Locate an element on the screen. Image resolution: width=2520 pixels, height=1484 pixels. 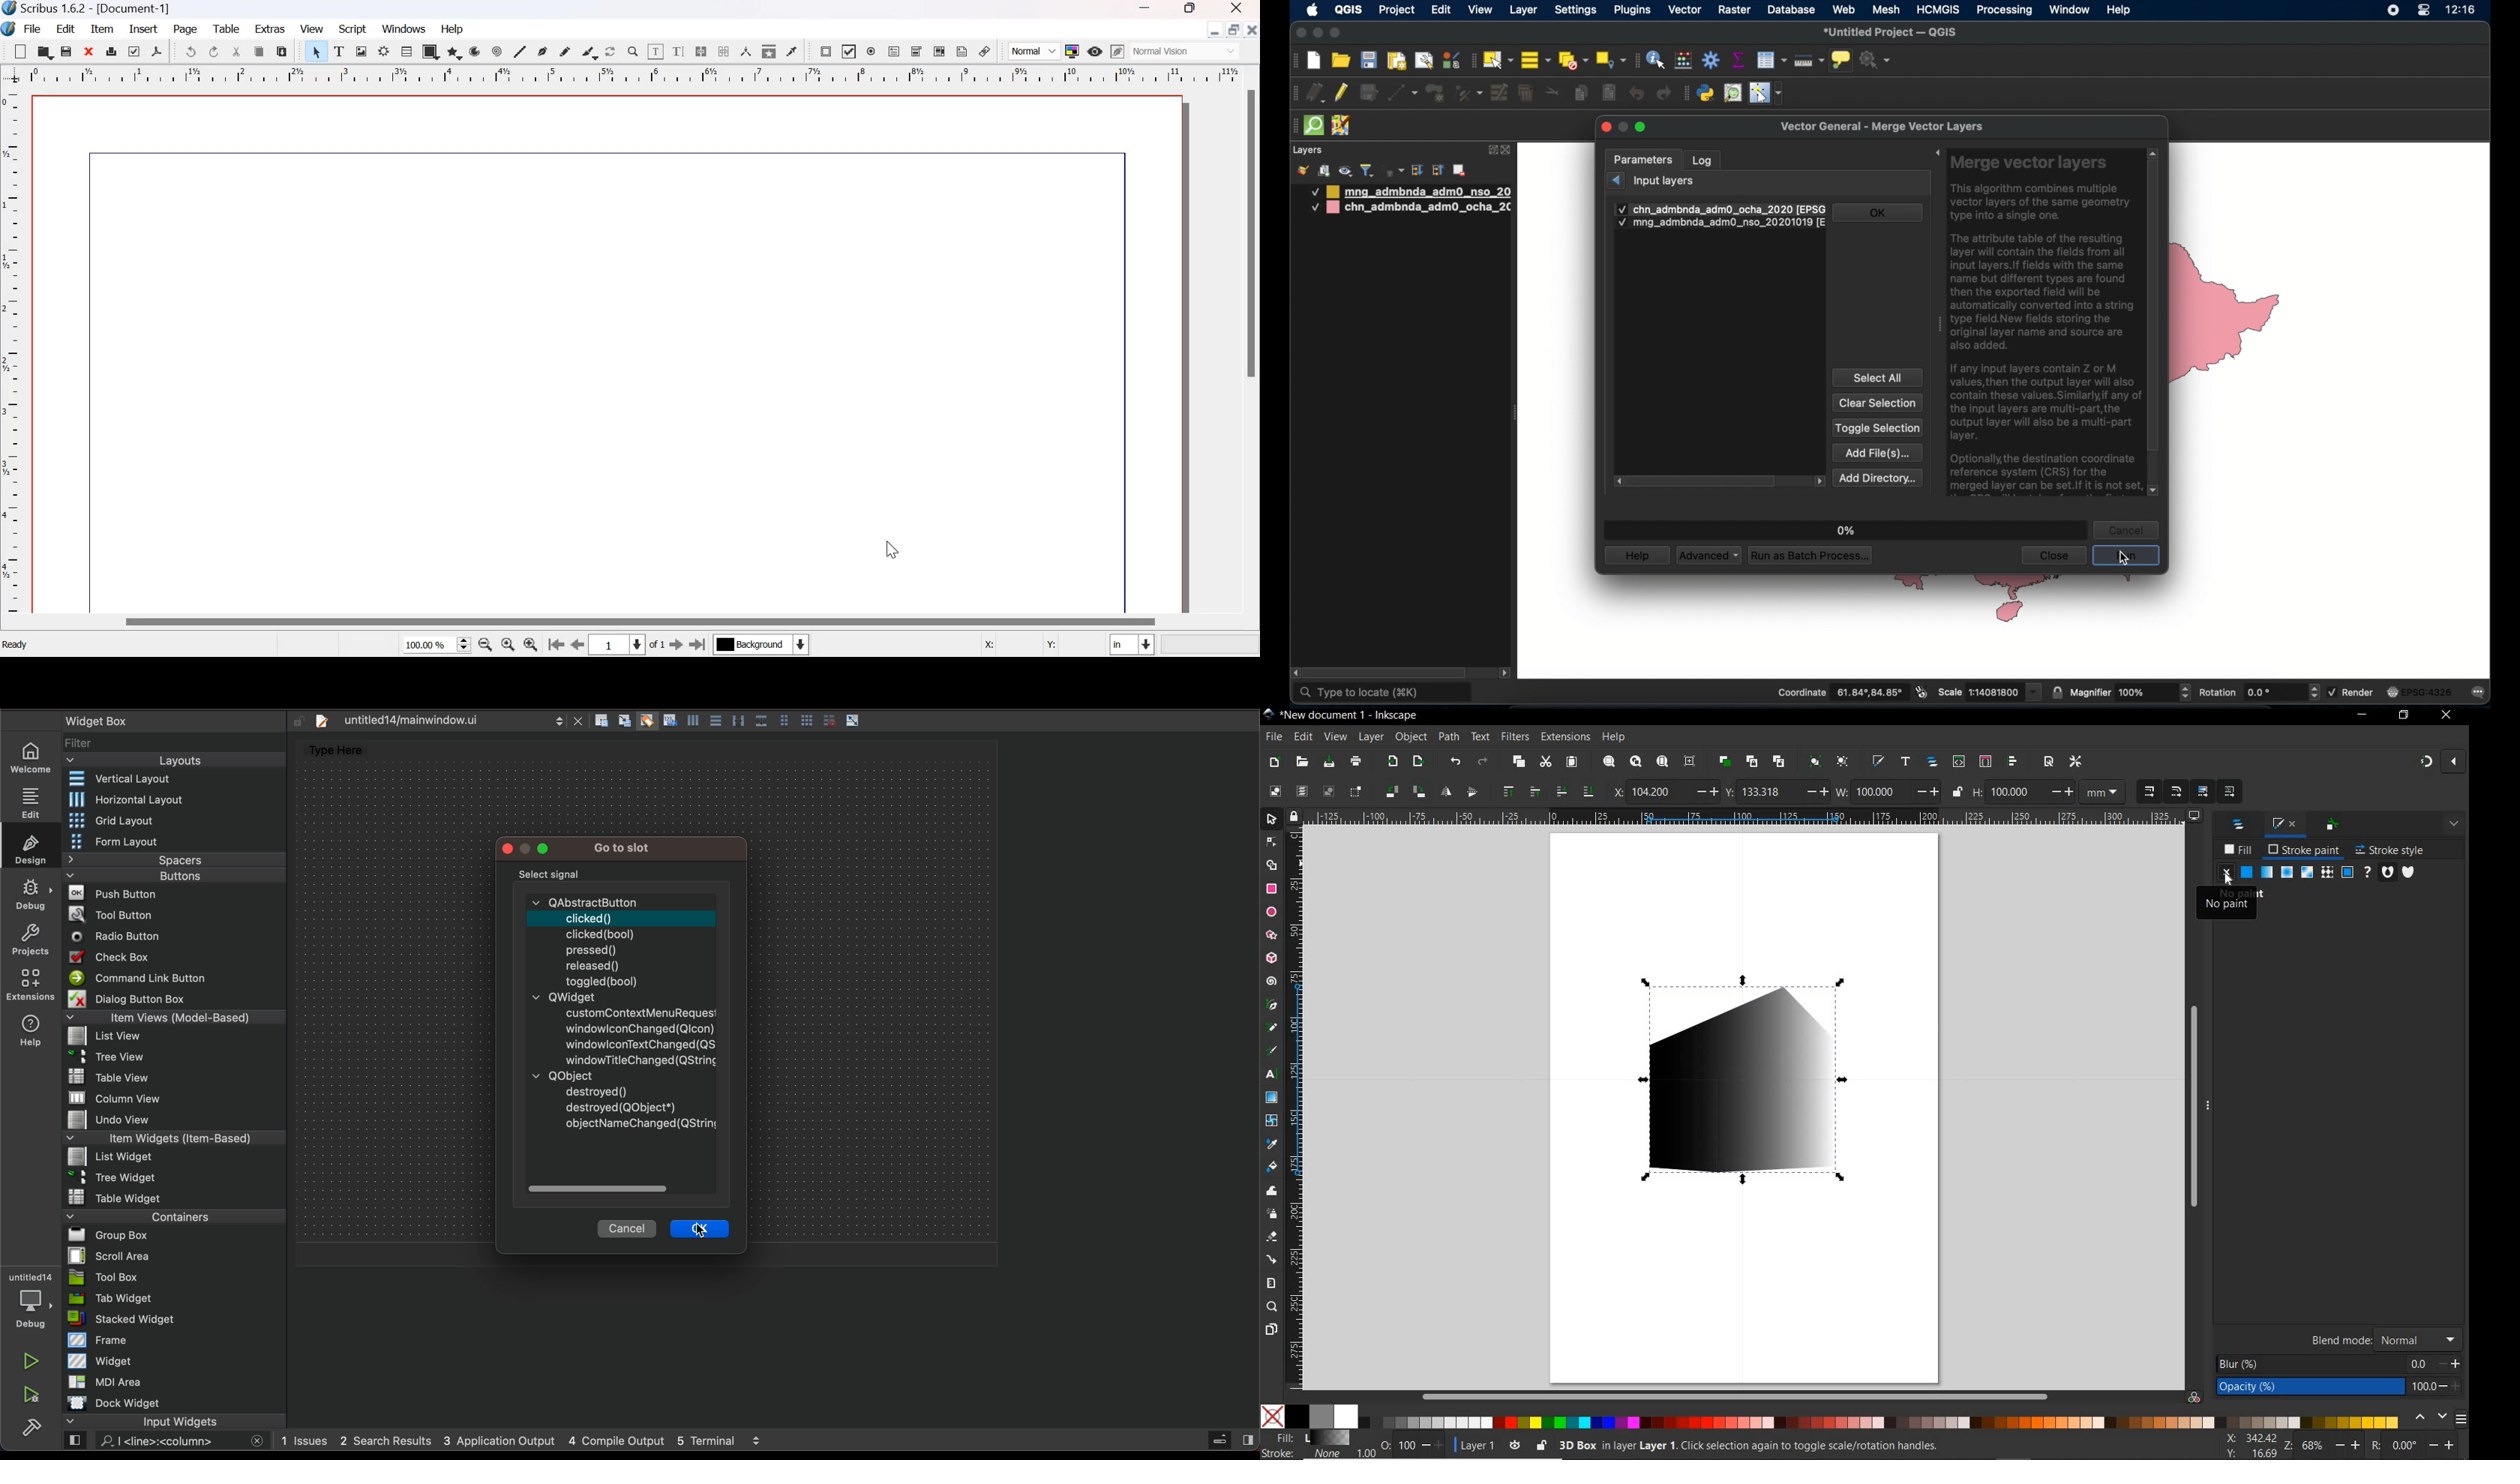
select by location  is located at coordinates (1610, 59).